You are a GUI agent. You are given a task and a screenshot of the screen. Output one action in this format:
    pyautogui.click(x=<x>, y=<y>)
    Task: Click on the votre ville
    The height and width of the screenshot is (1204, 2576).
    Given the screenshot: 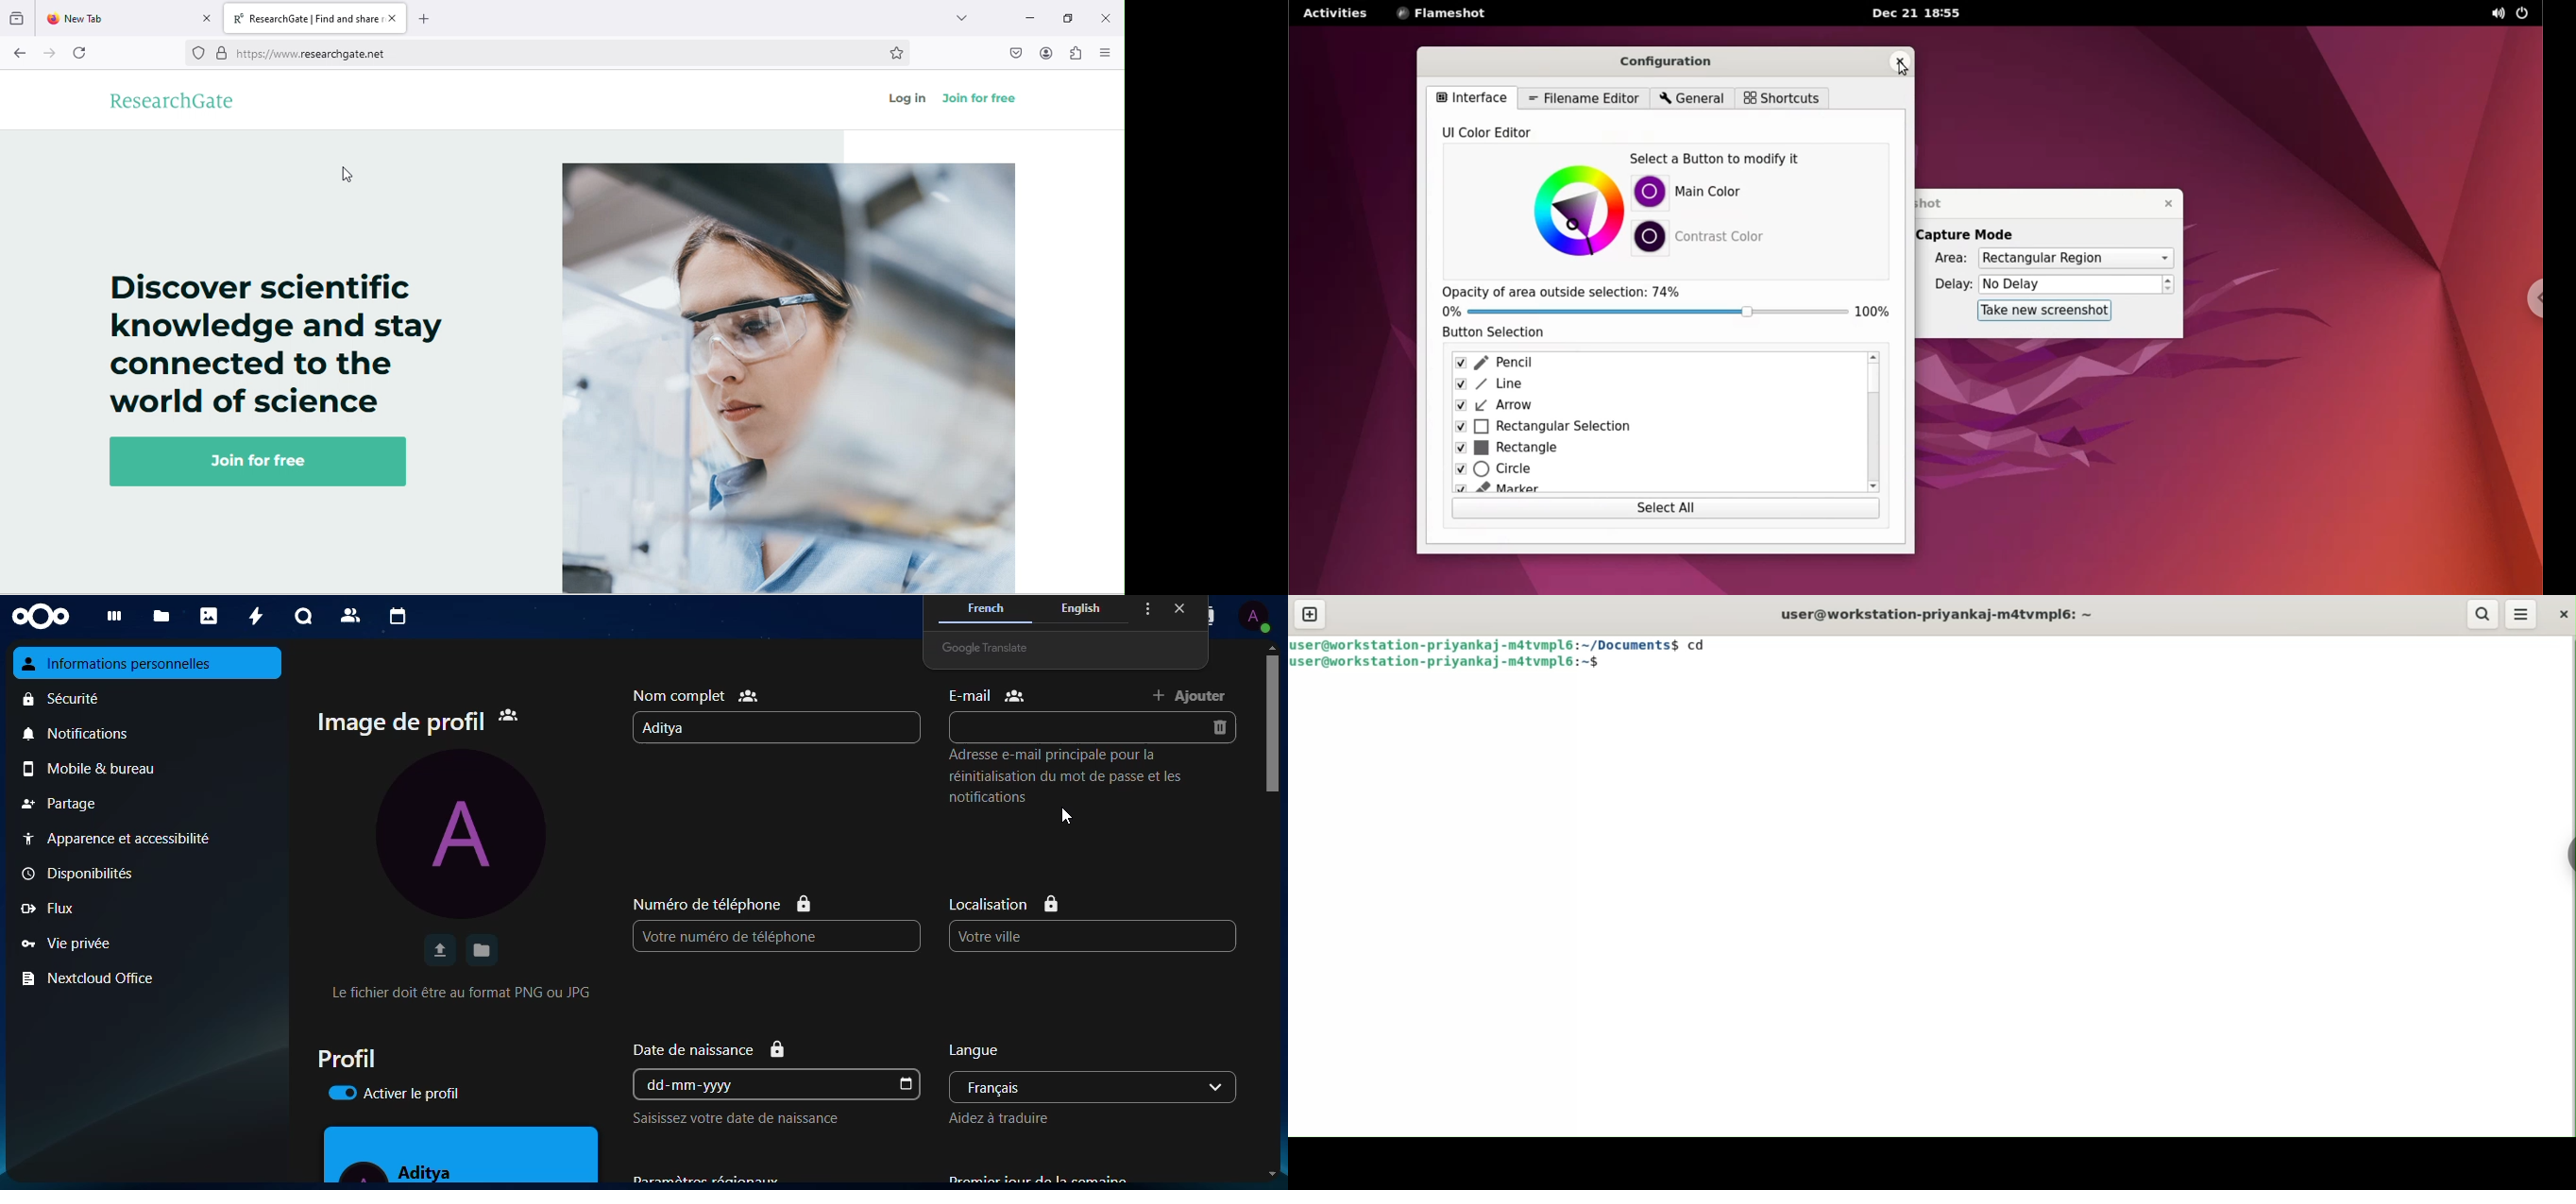 What is the action you would take?
    pyautogui.click(x=1023, y=936)
    